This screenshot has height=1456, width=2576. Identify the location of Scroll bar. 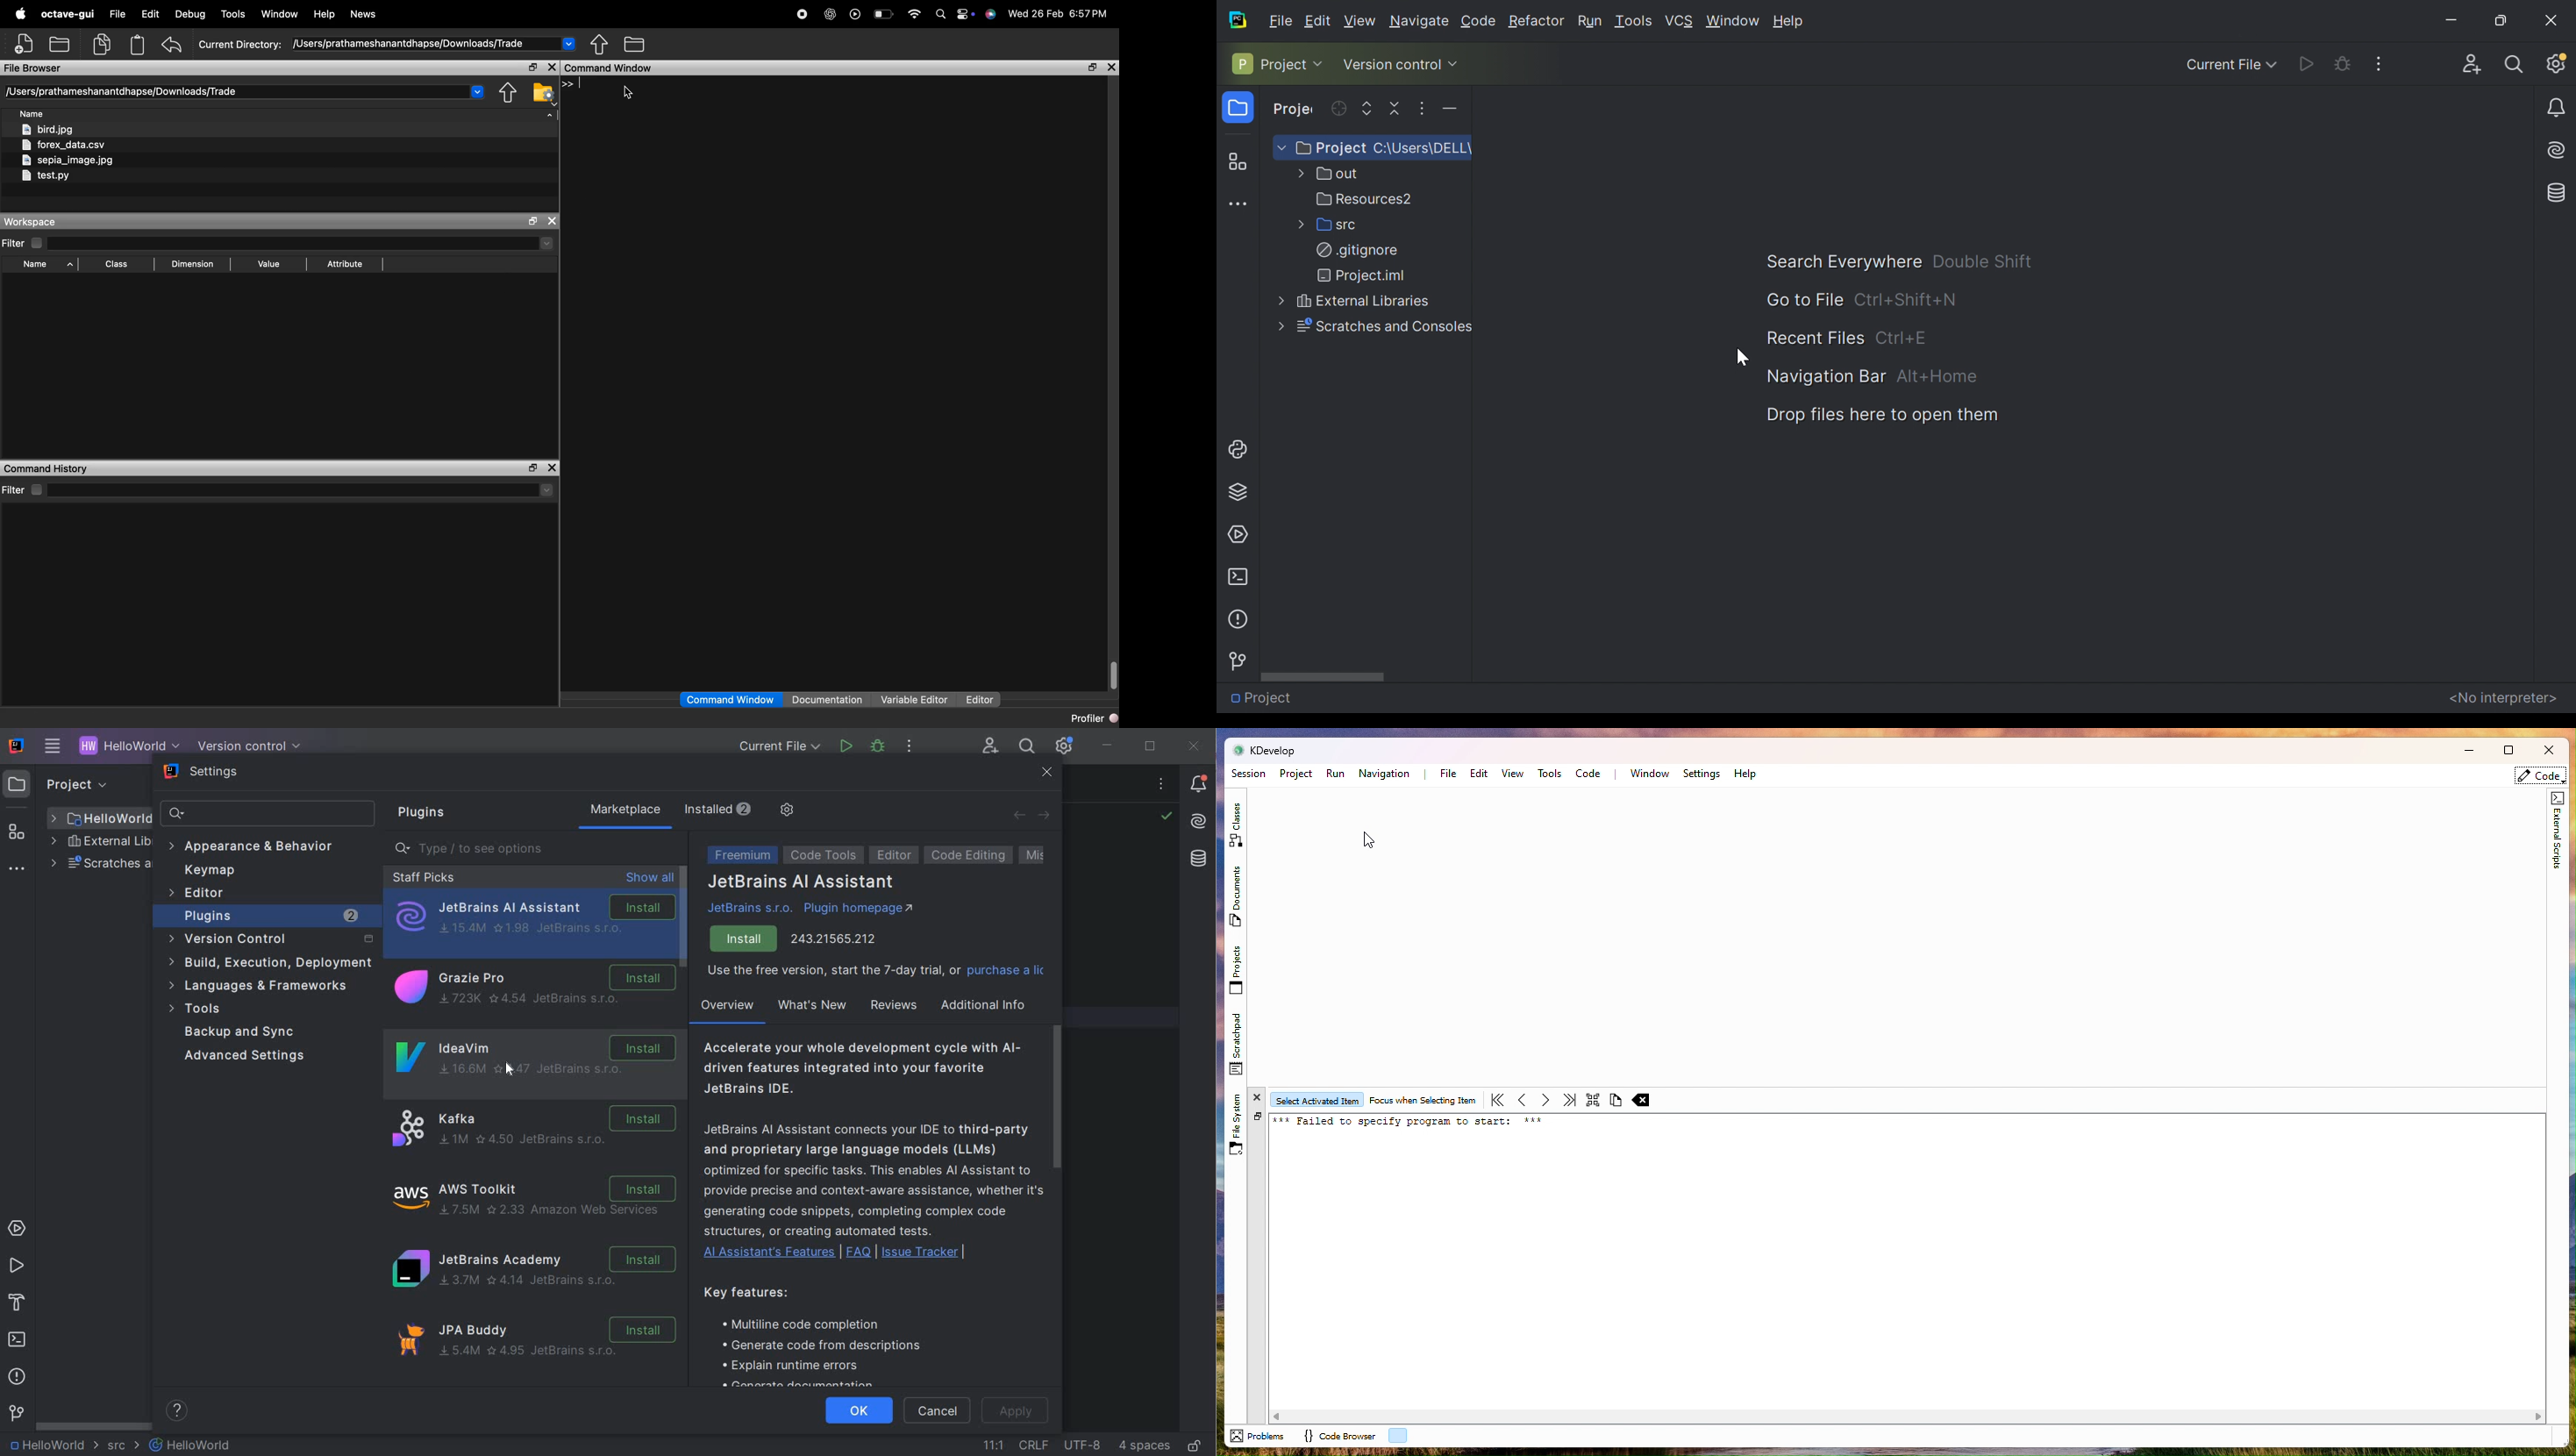
(1327, 677).